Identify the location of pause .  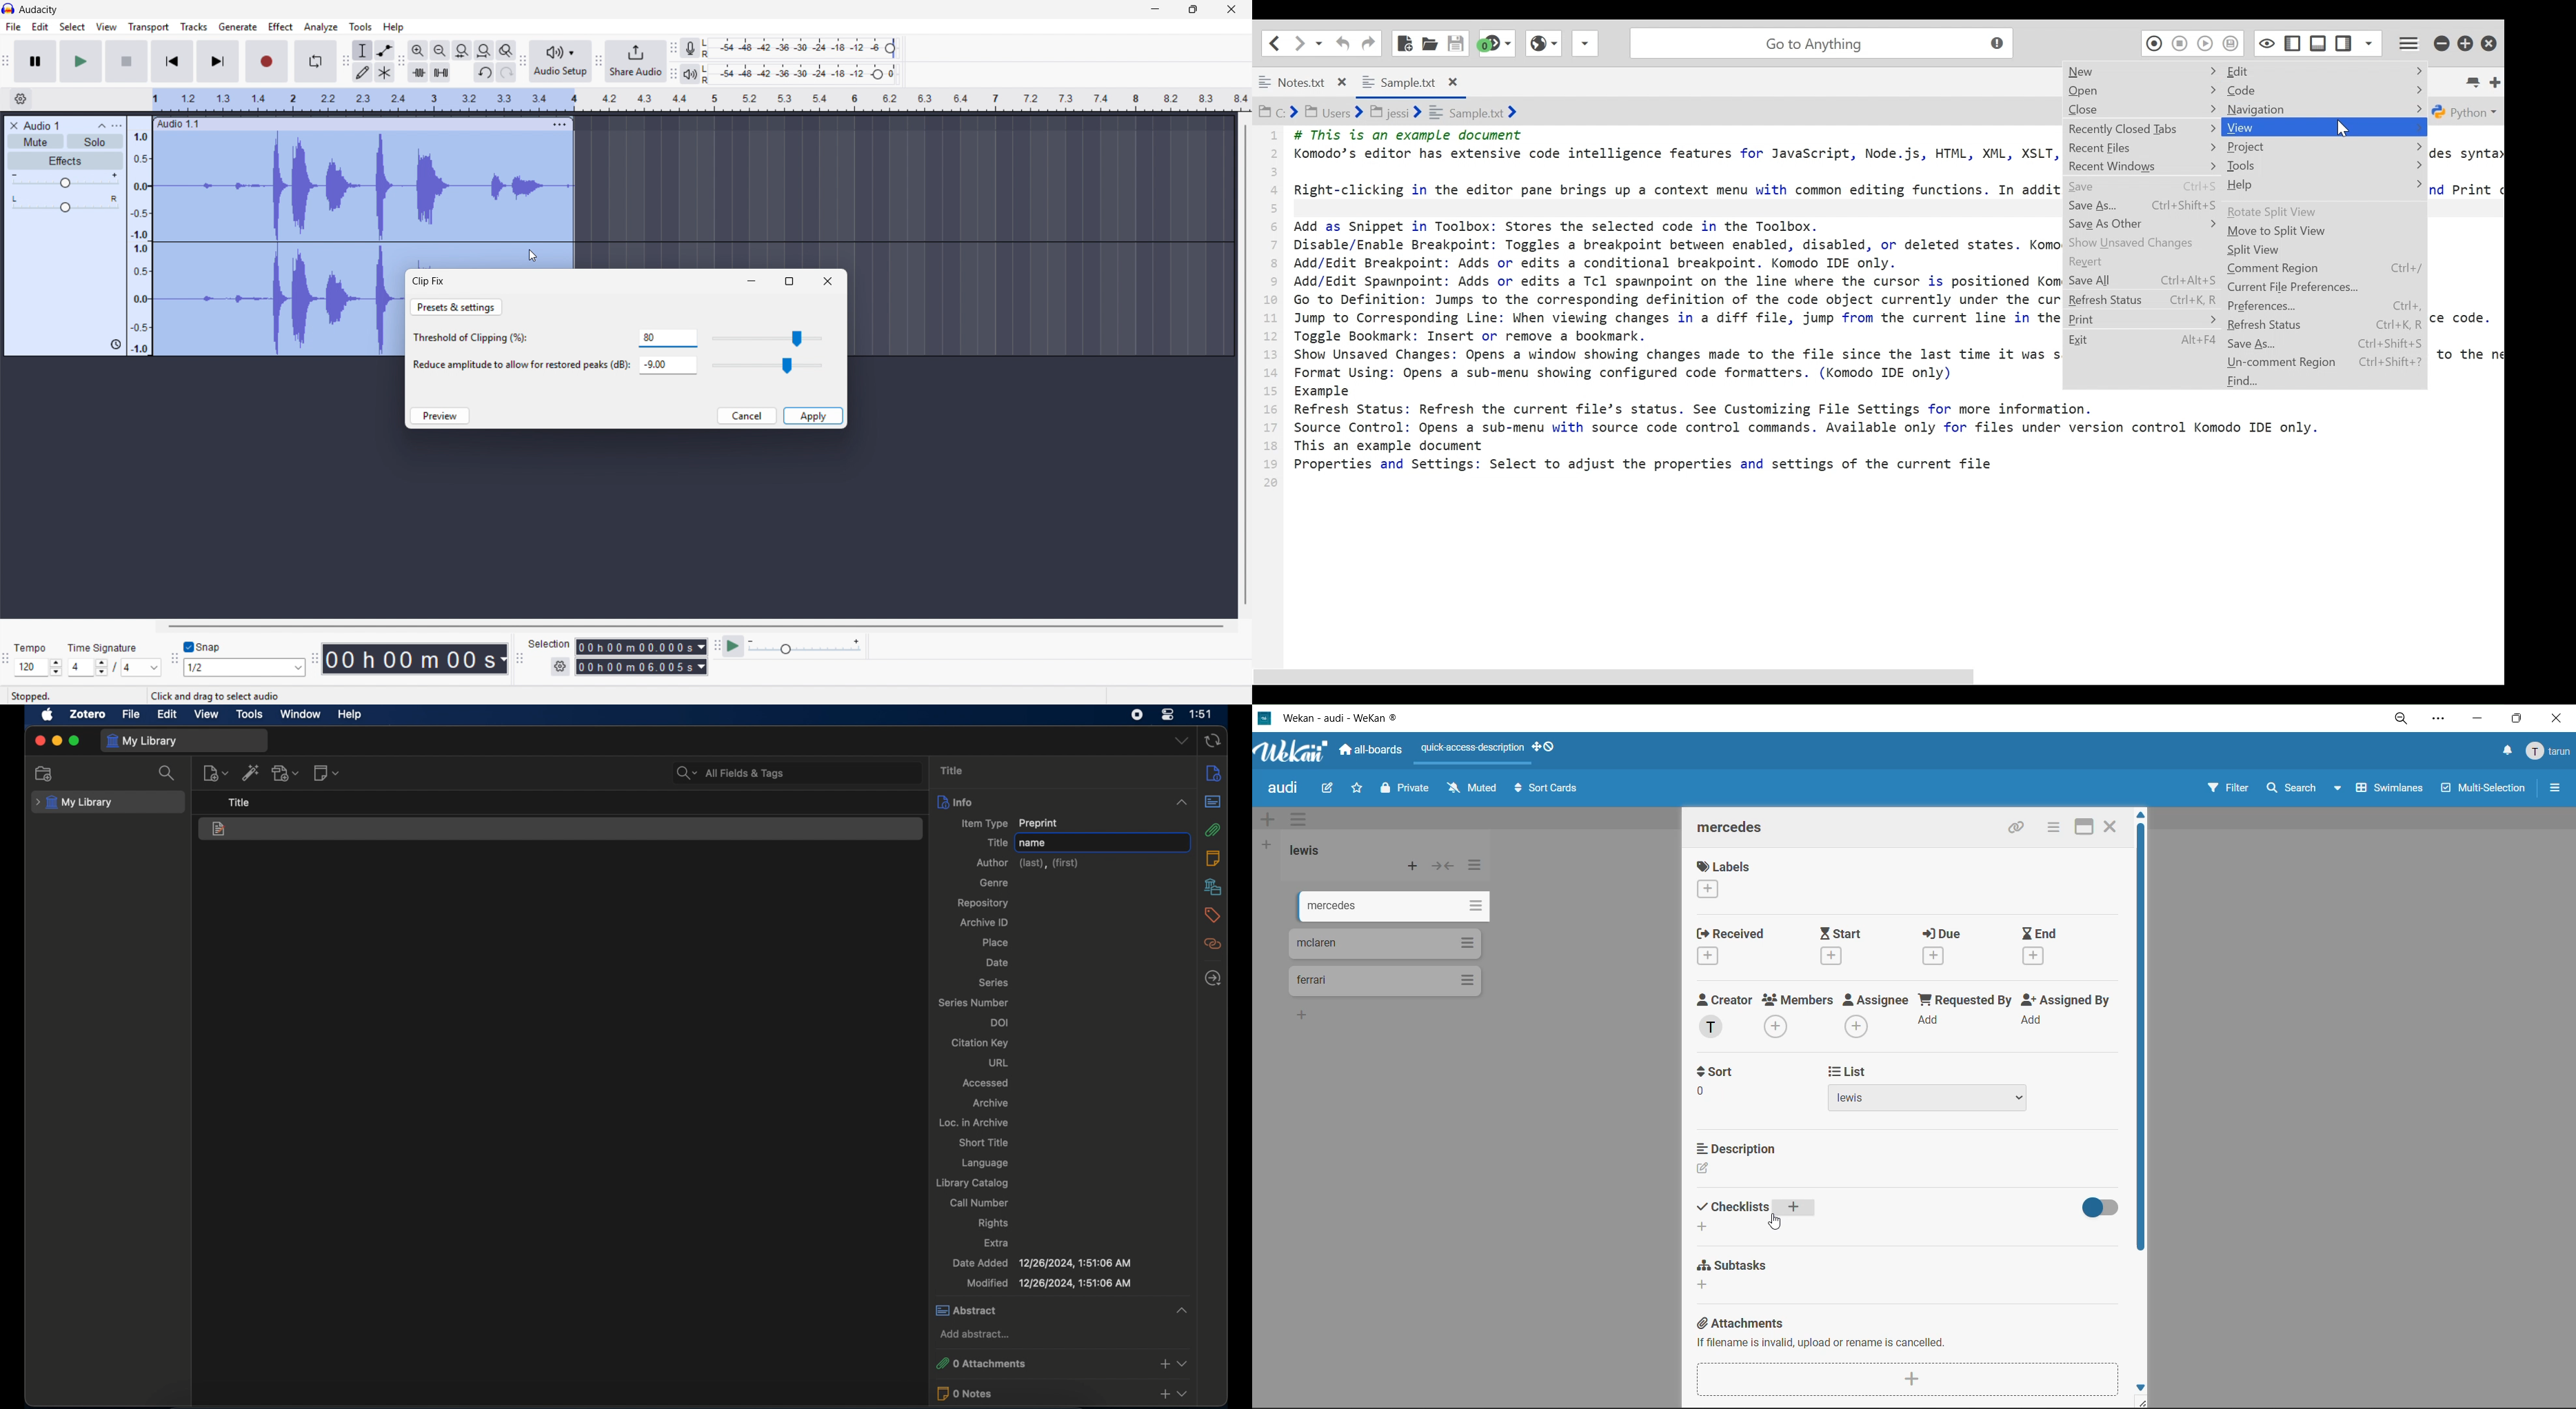
(35, 61).